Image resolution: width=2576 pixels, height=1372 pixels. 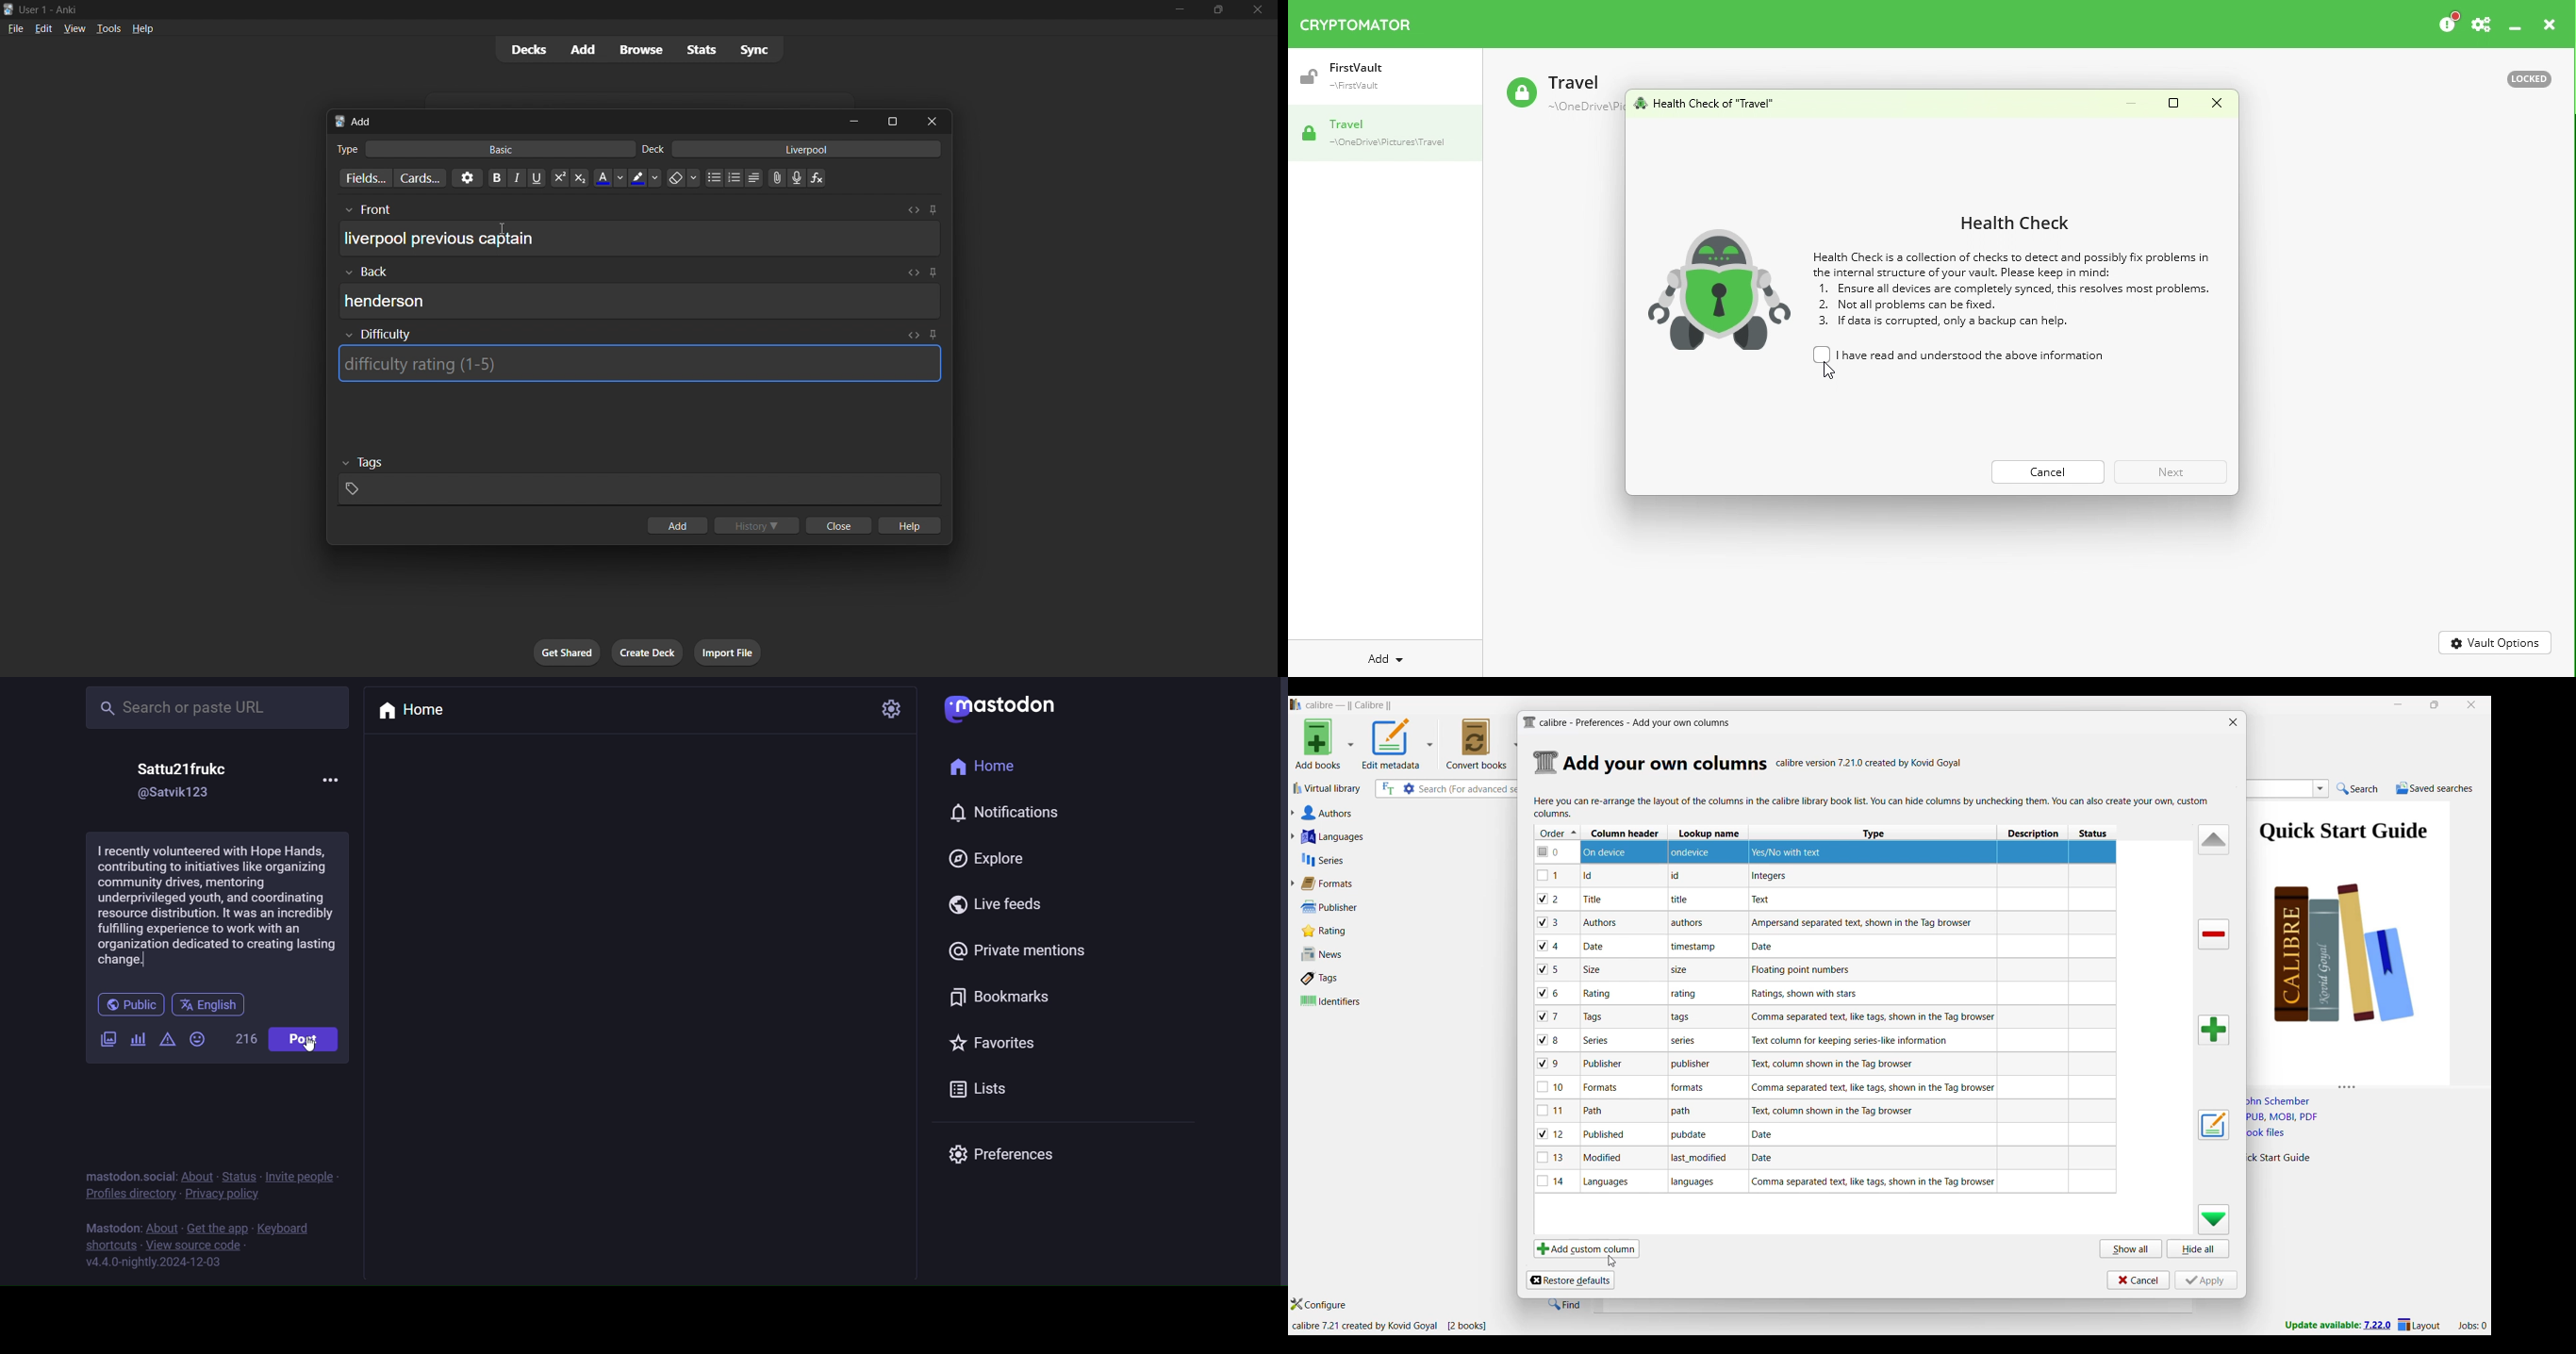 I want to click on minimize, so click(x=857, y=122).